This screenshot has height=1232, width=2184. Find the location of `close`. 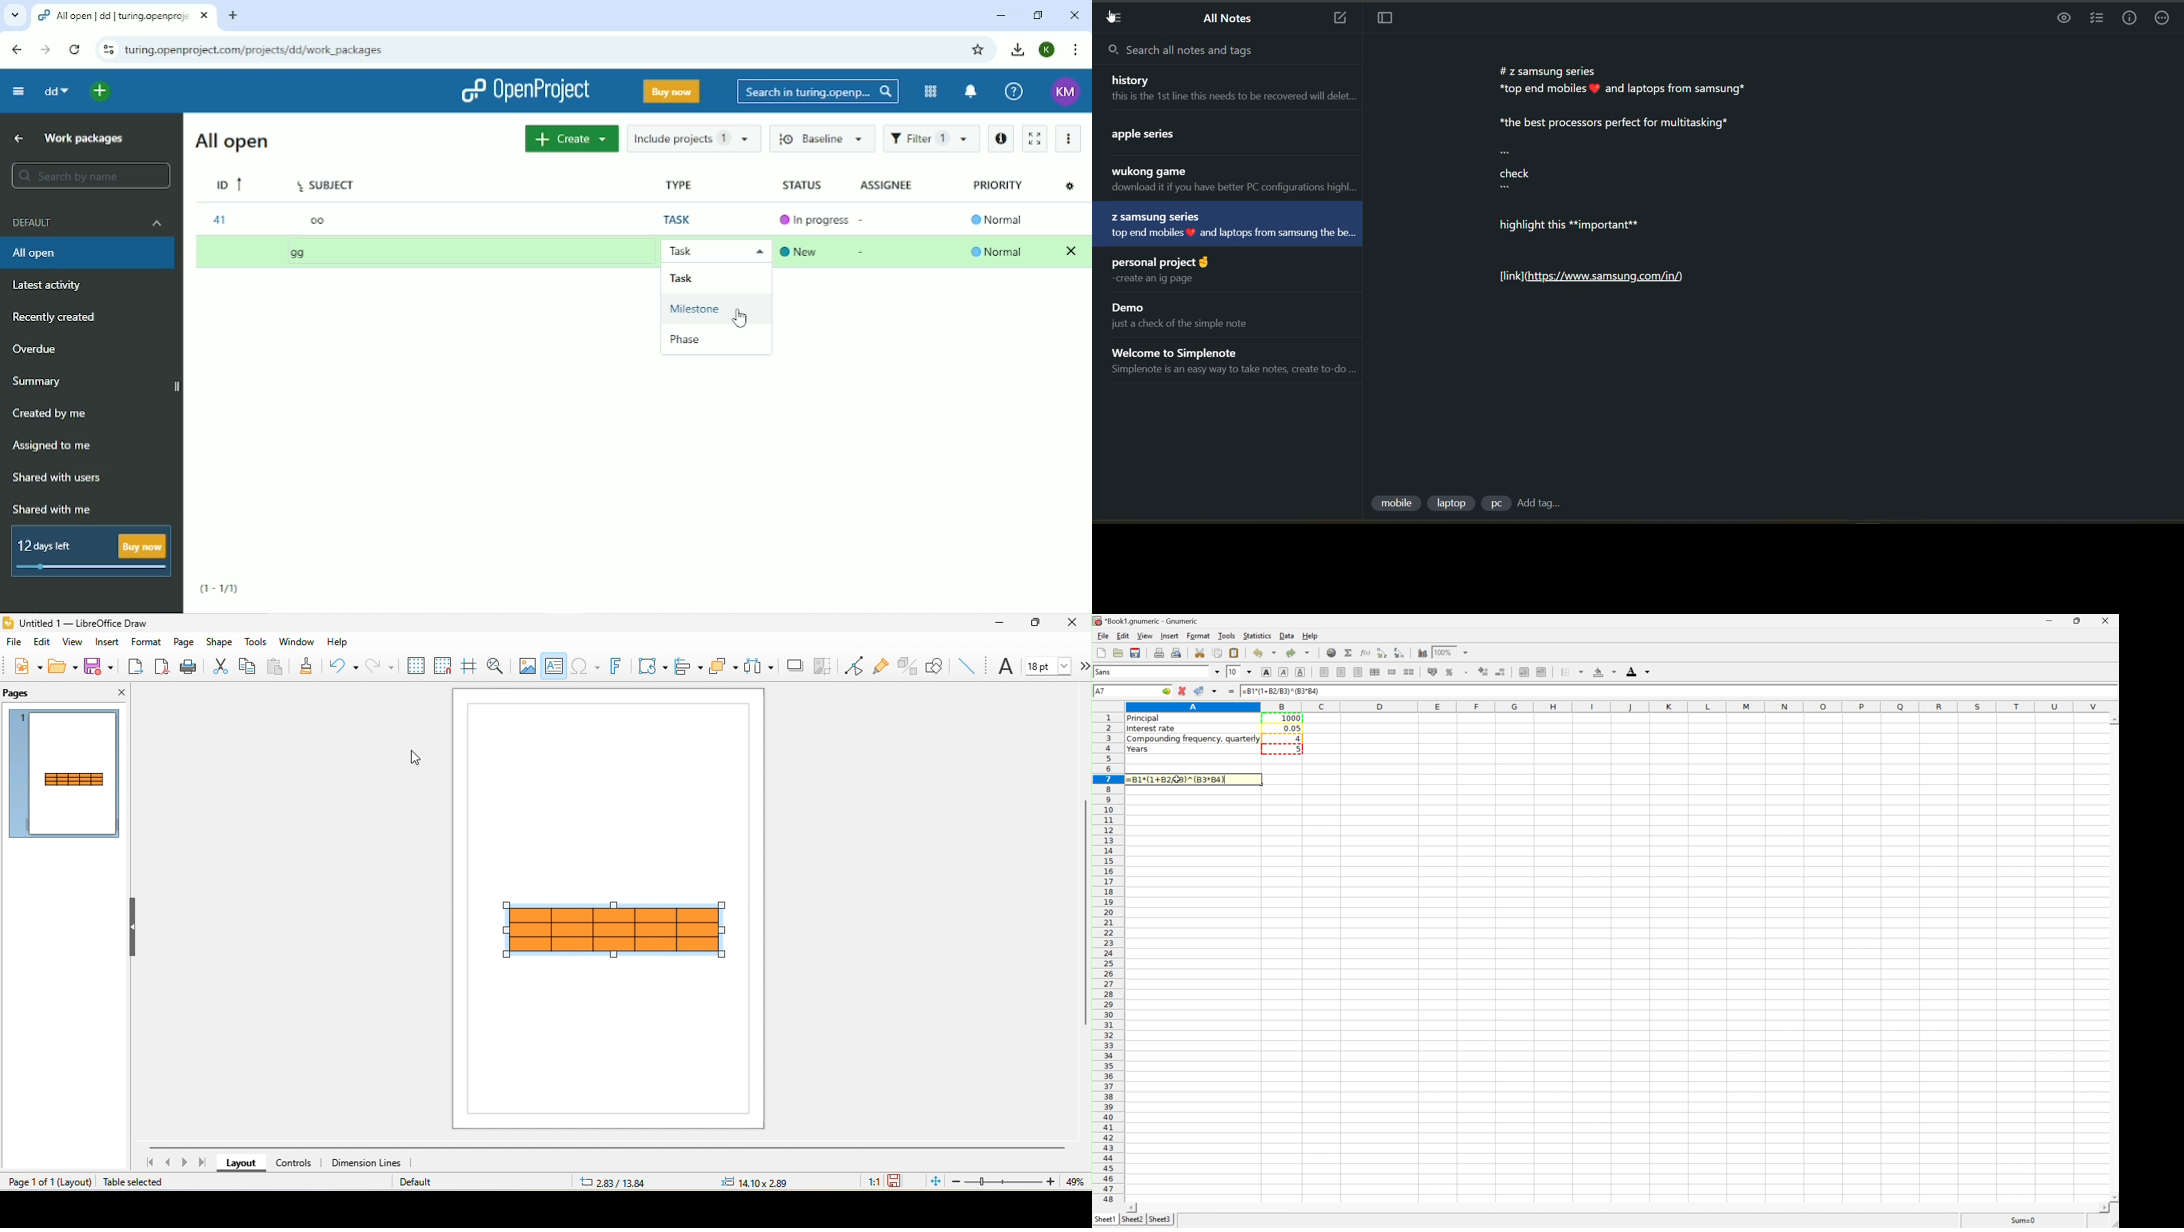

close is located at coordinates (120, 692).